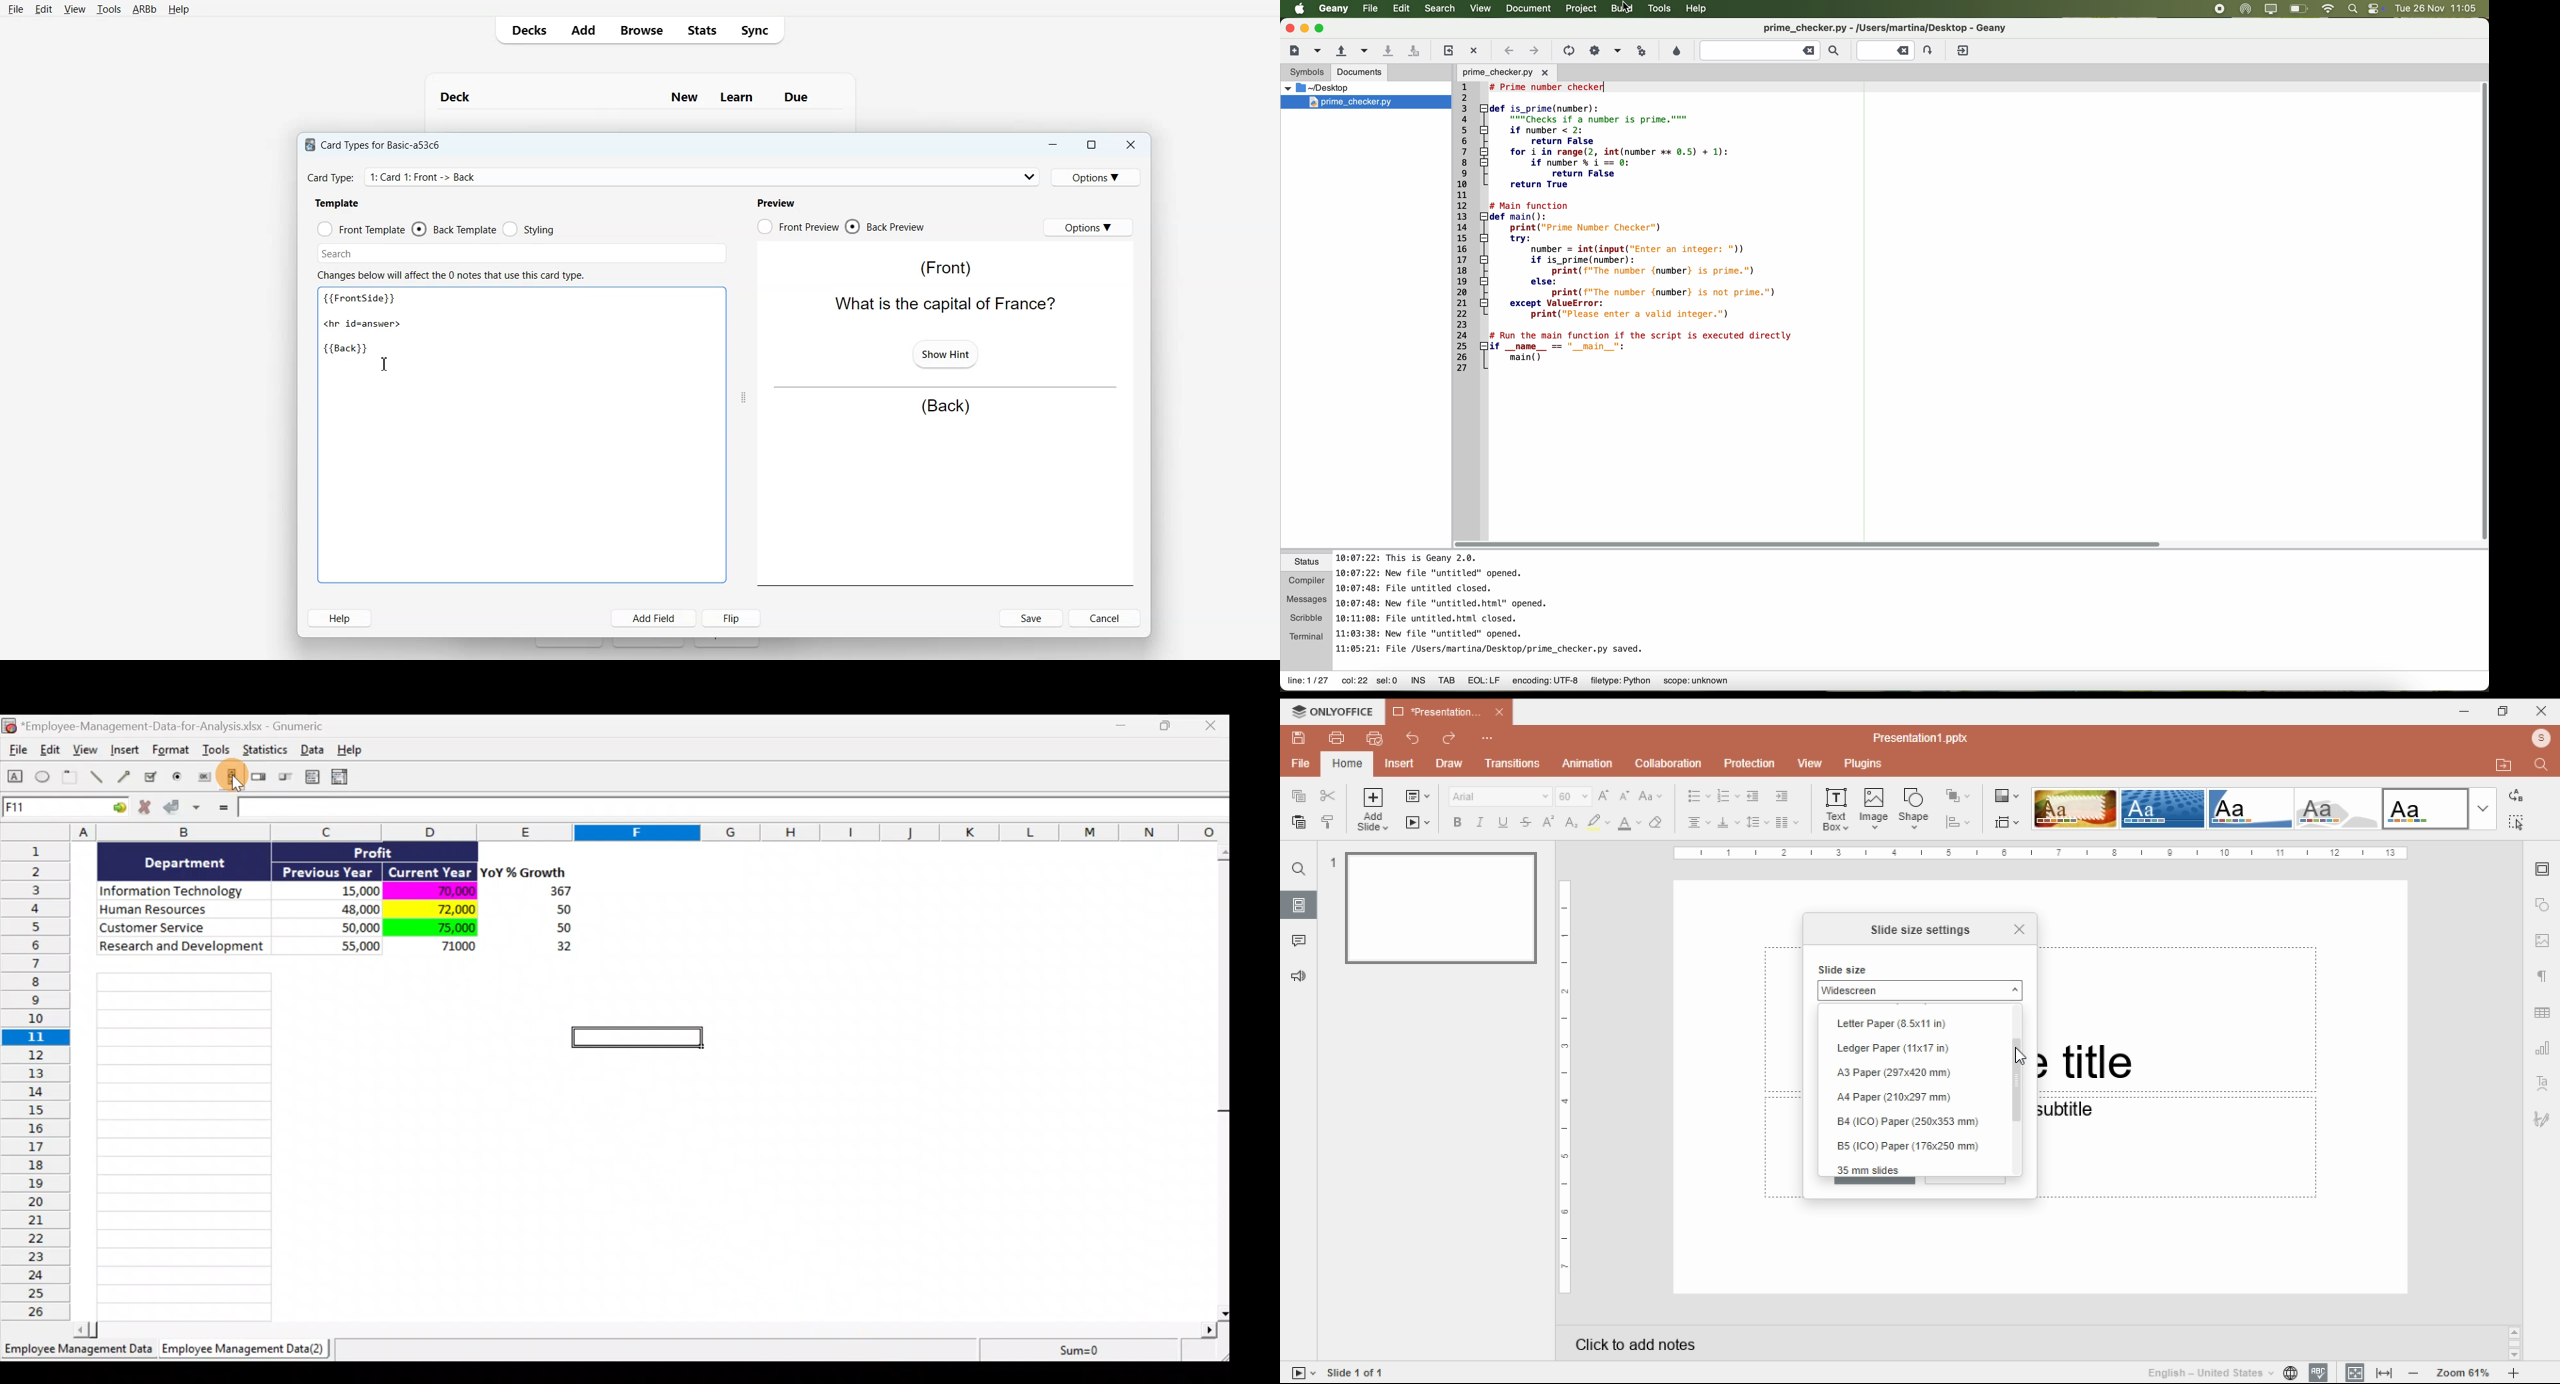 The image size is (2576, 1400). What do you see at coordinates (2018, 927) in the screenshot?
I see `Close` at bounding box center [2018, 927].